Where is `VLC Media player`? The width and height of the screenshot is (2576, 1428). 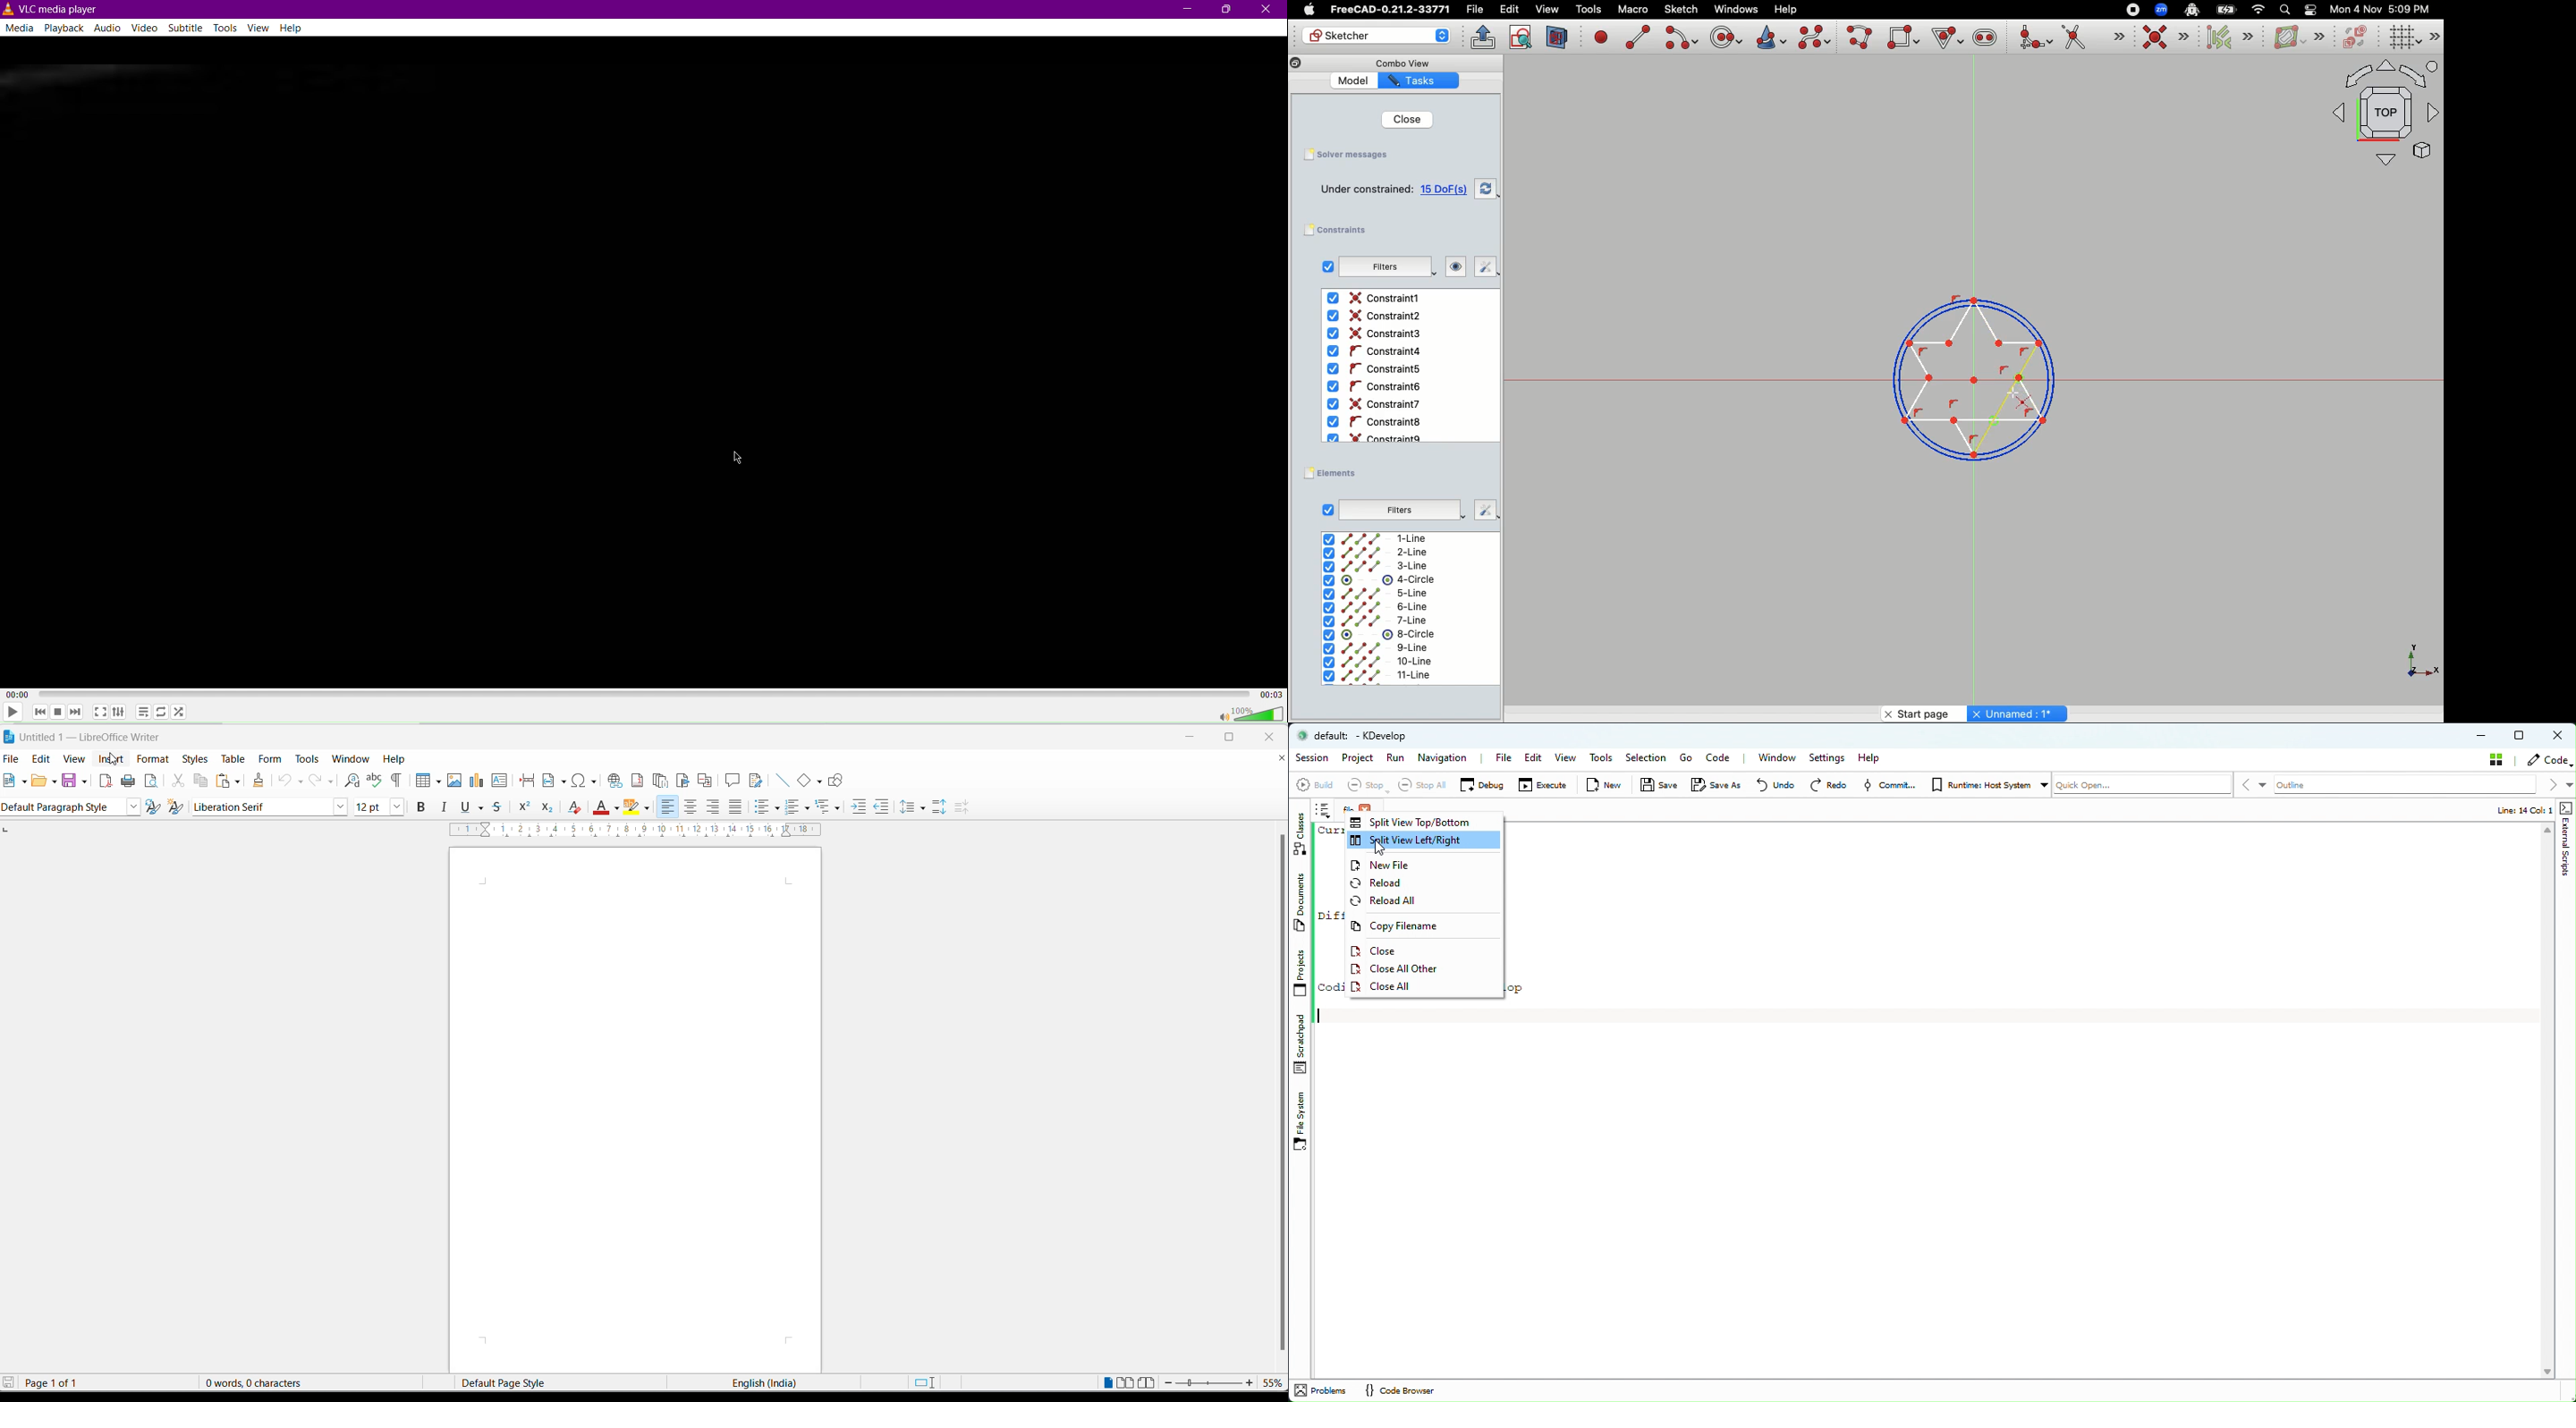
VLC Media player is located at coordinates (52, 8).